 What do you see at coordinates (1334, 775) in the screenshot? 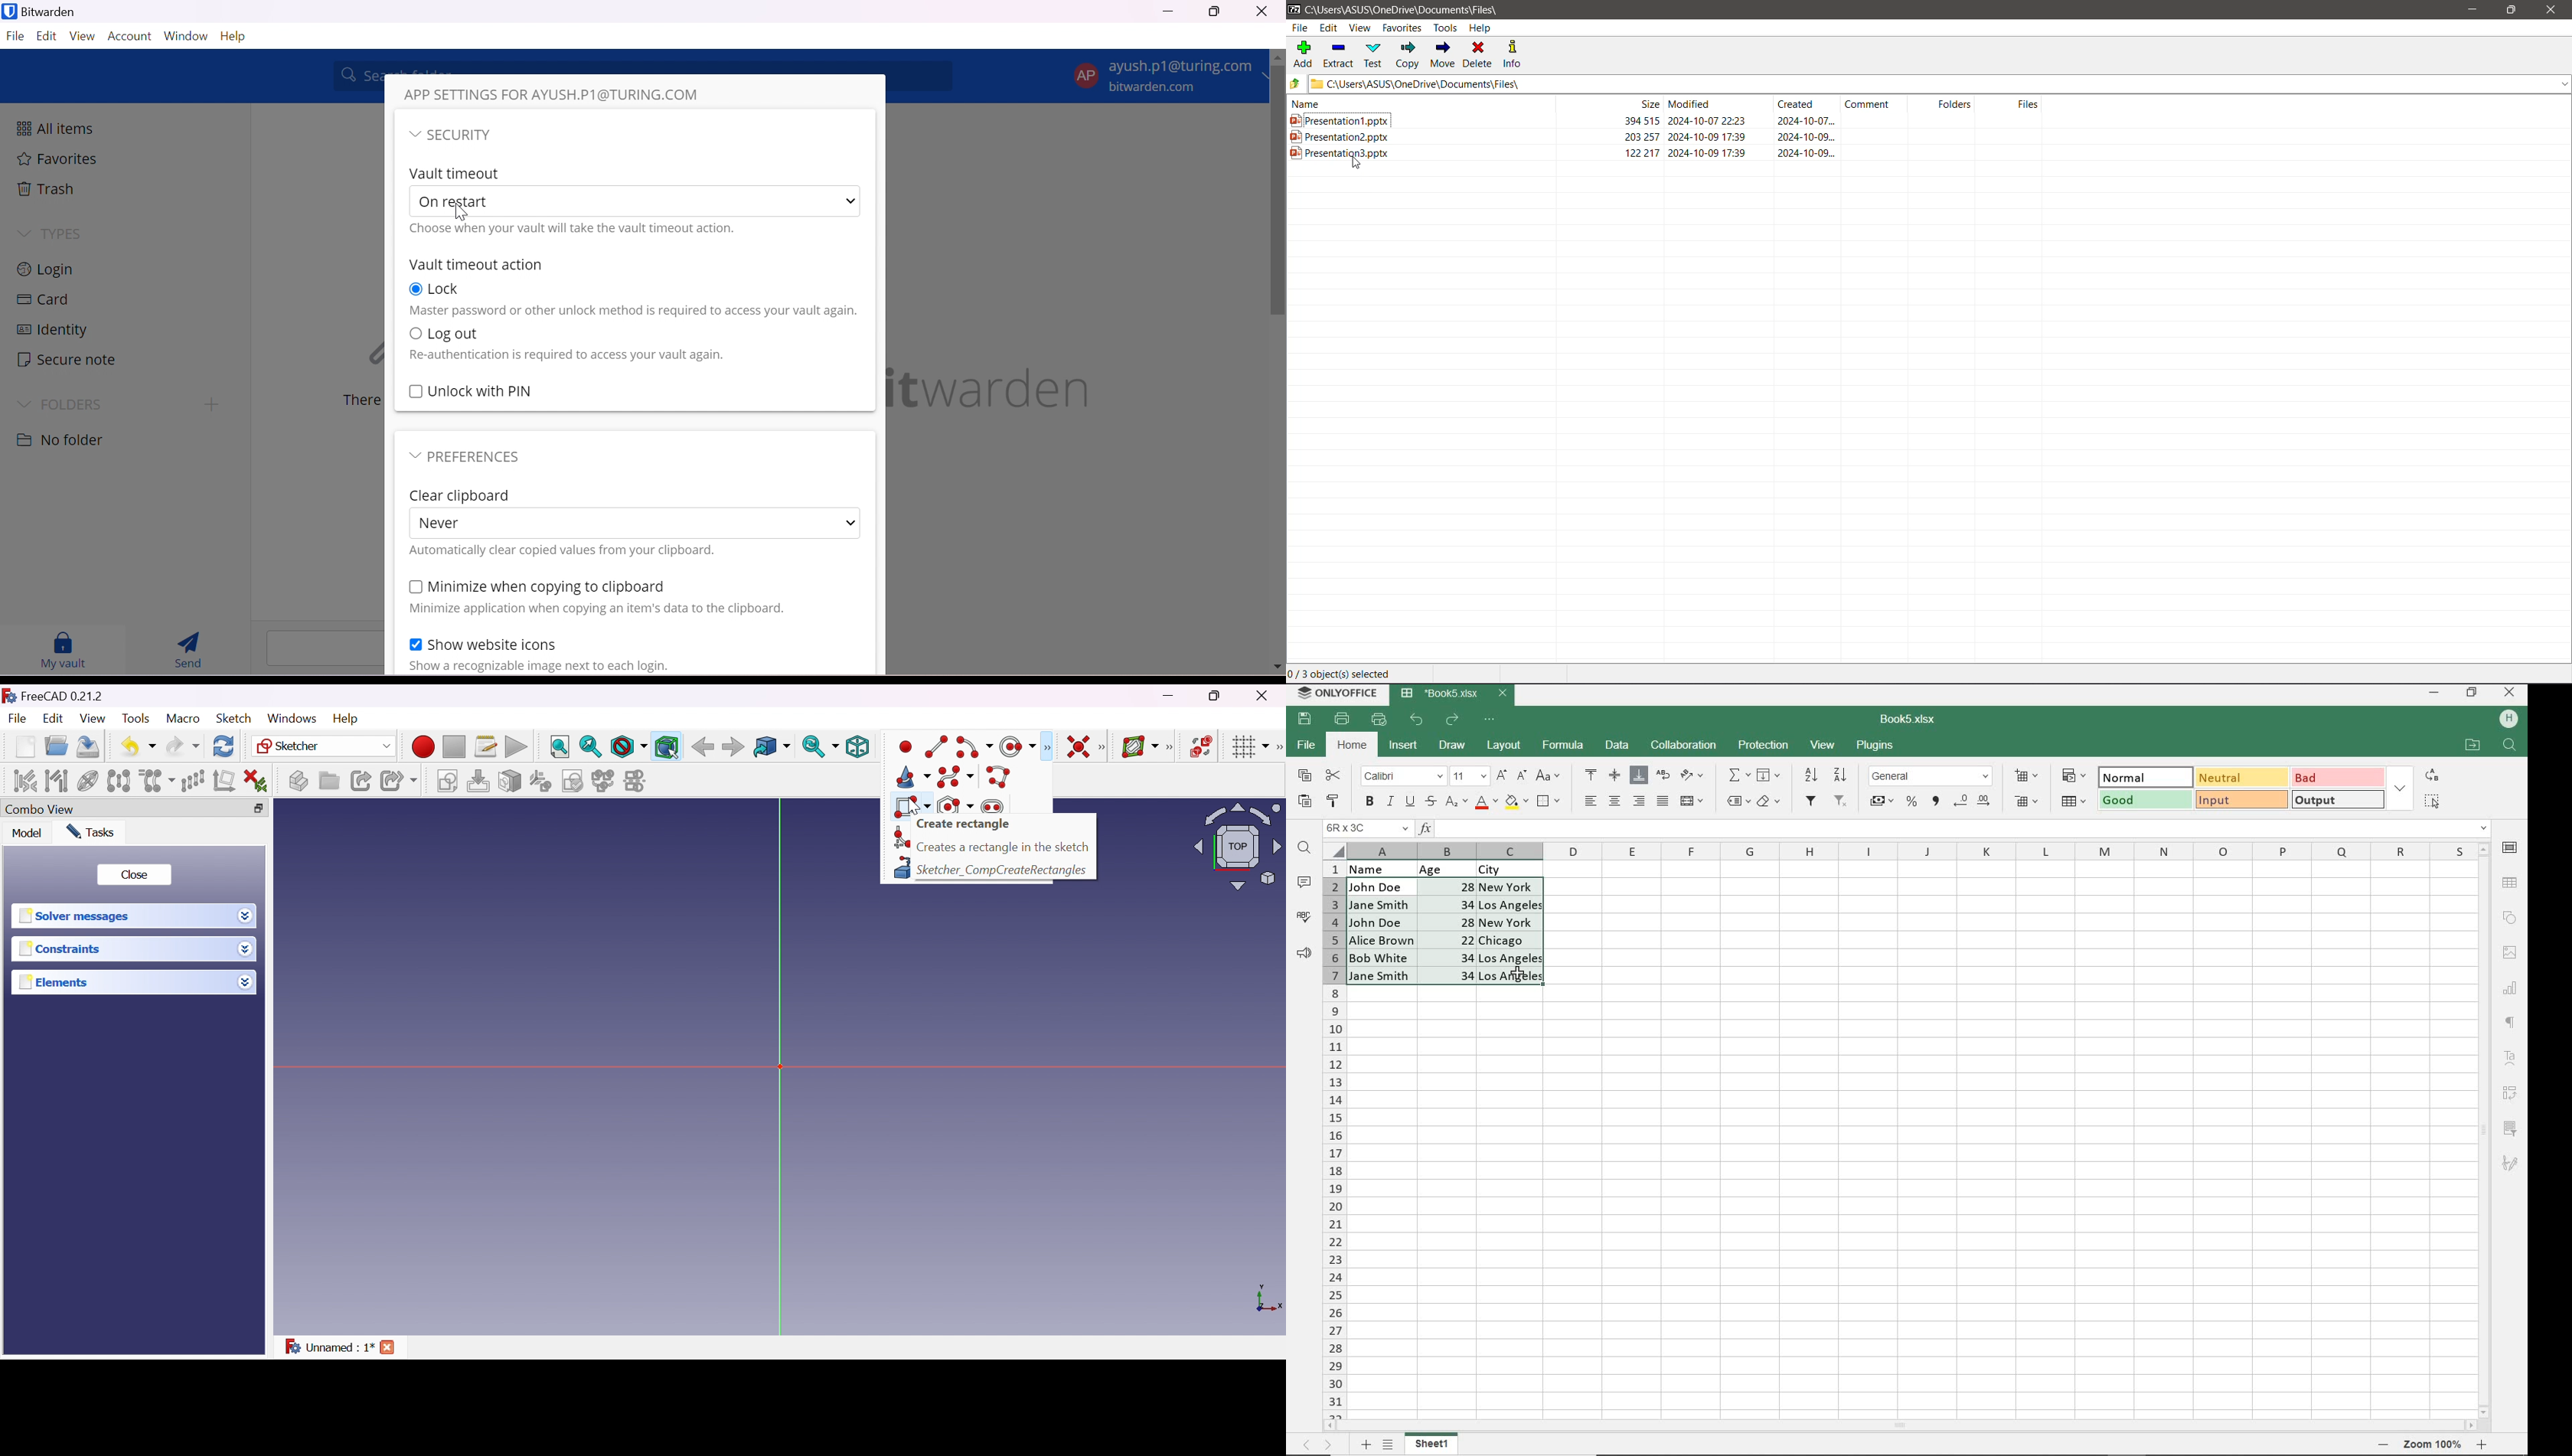
I see `CUT` at bounding box center [1334, 775].